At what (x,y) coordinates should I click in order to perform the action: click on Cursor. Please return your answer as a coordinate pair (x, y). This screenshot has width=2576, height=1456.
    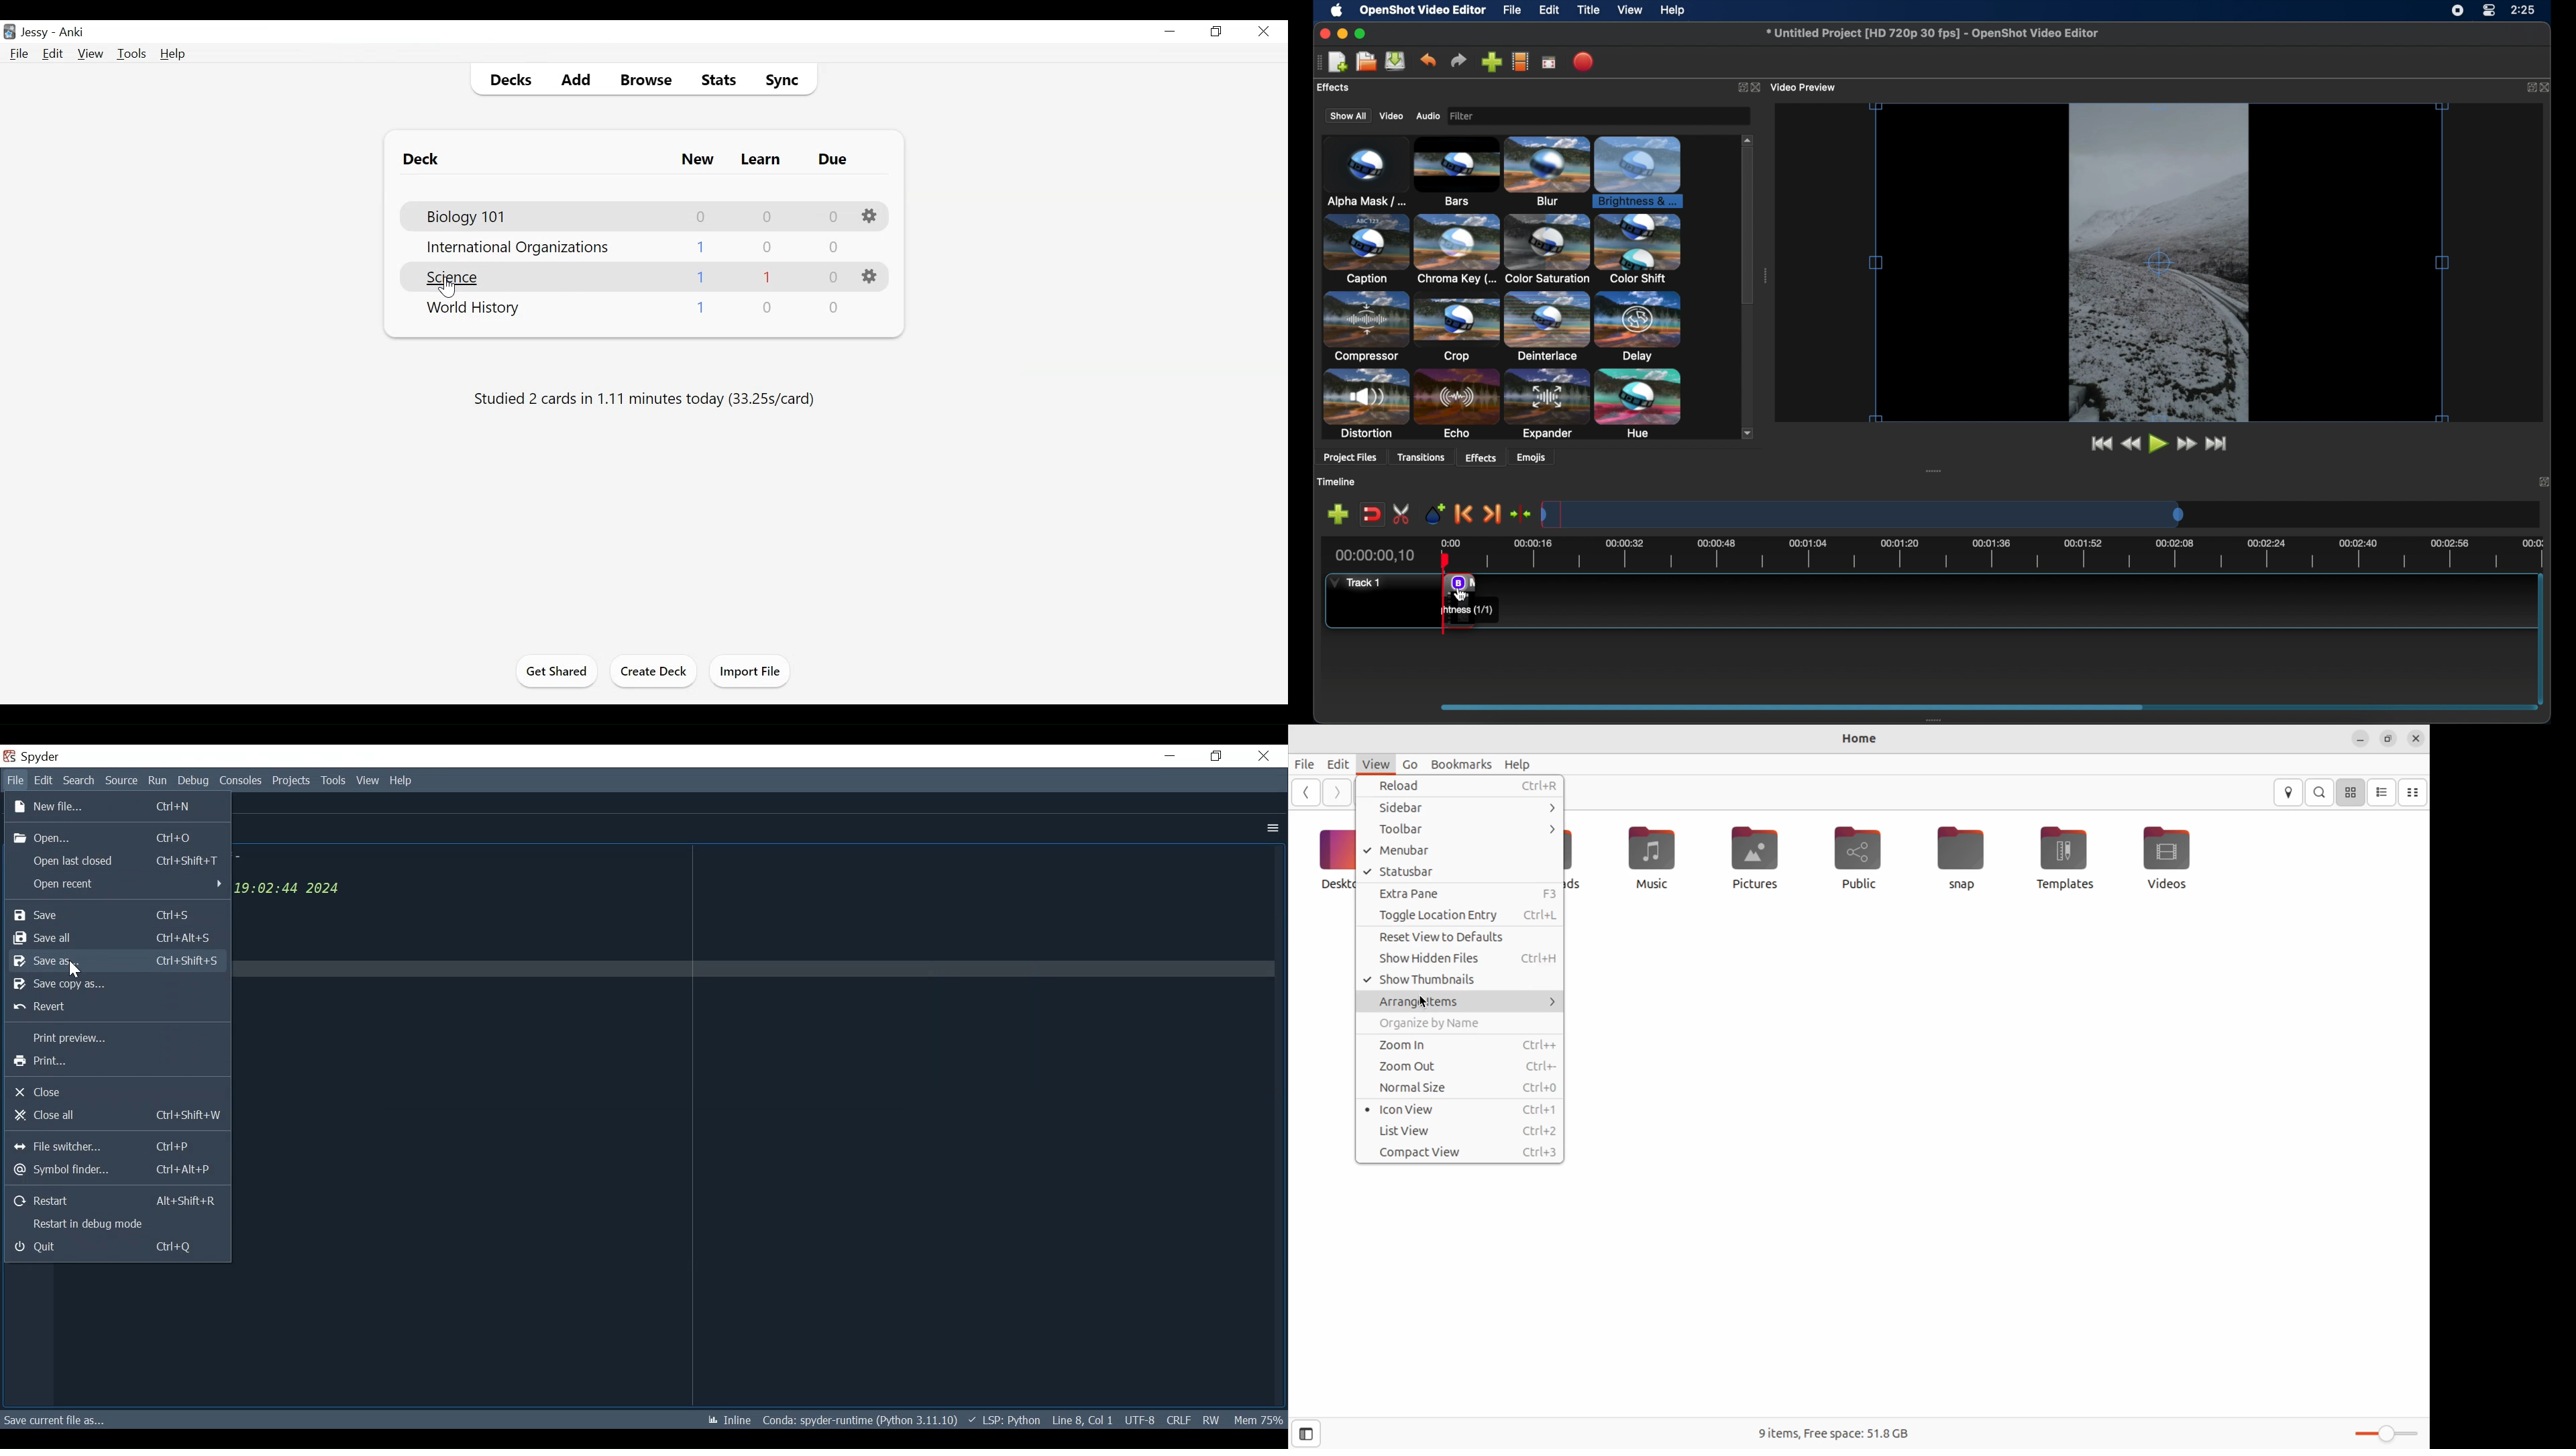
    Looking at the image, I should click on (74, 971).